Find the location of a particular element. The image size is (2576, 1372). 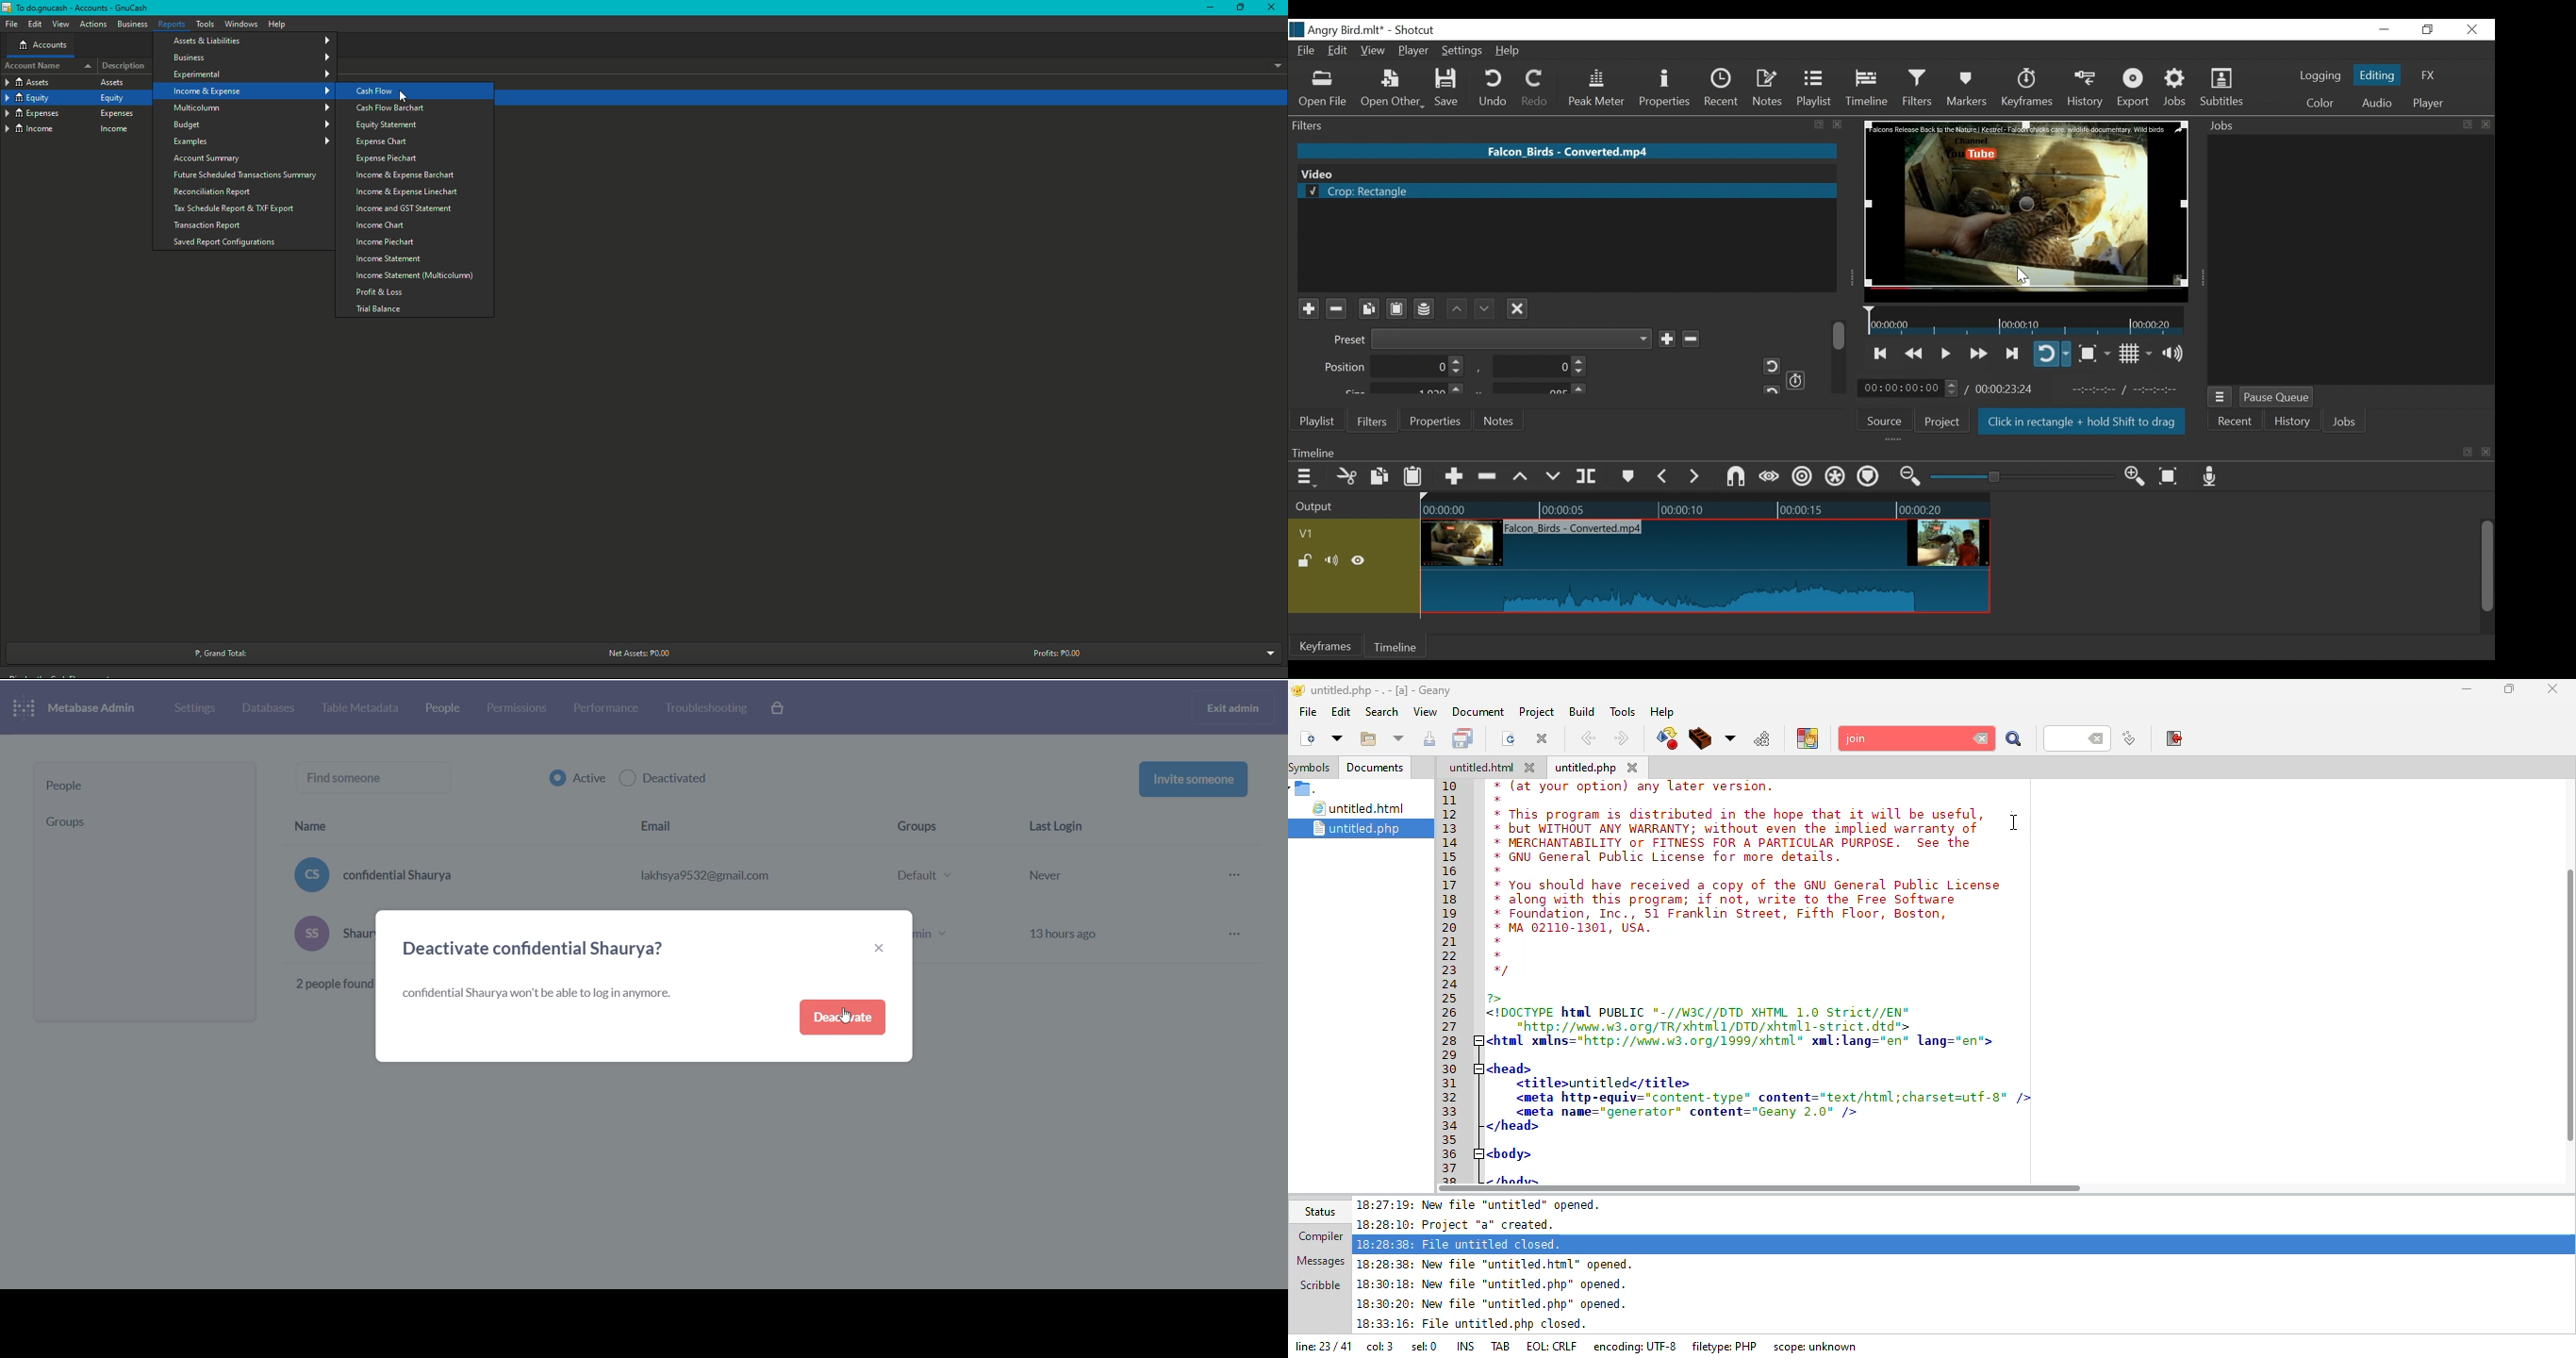

Output is located at coordinates (1351, 507).